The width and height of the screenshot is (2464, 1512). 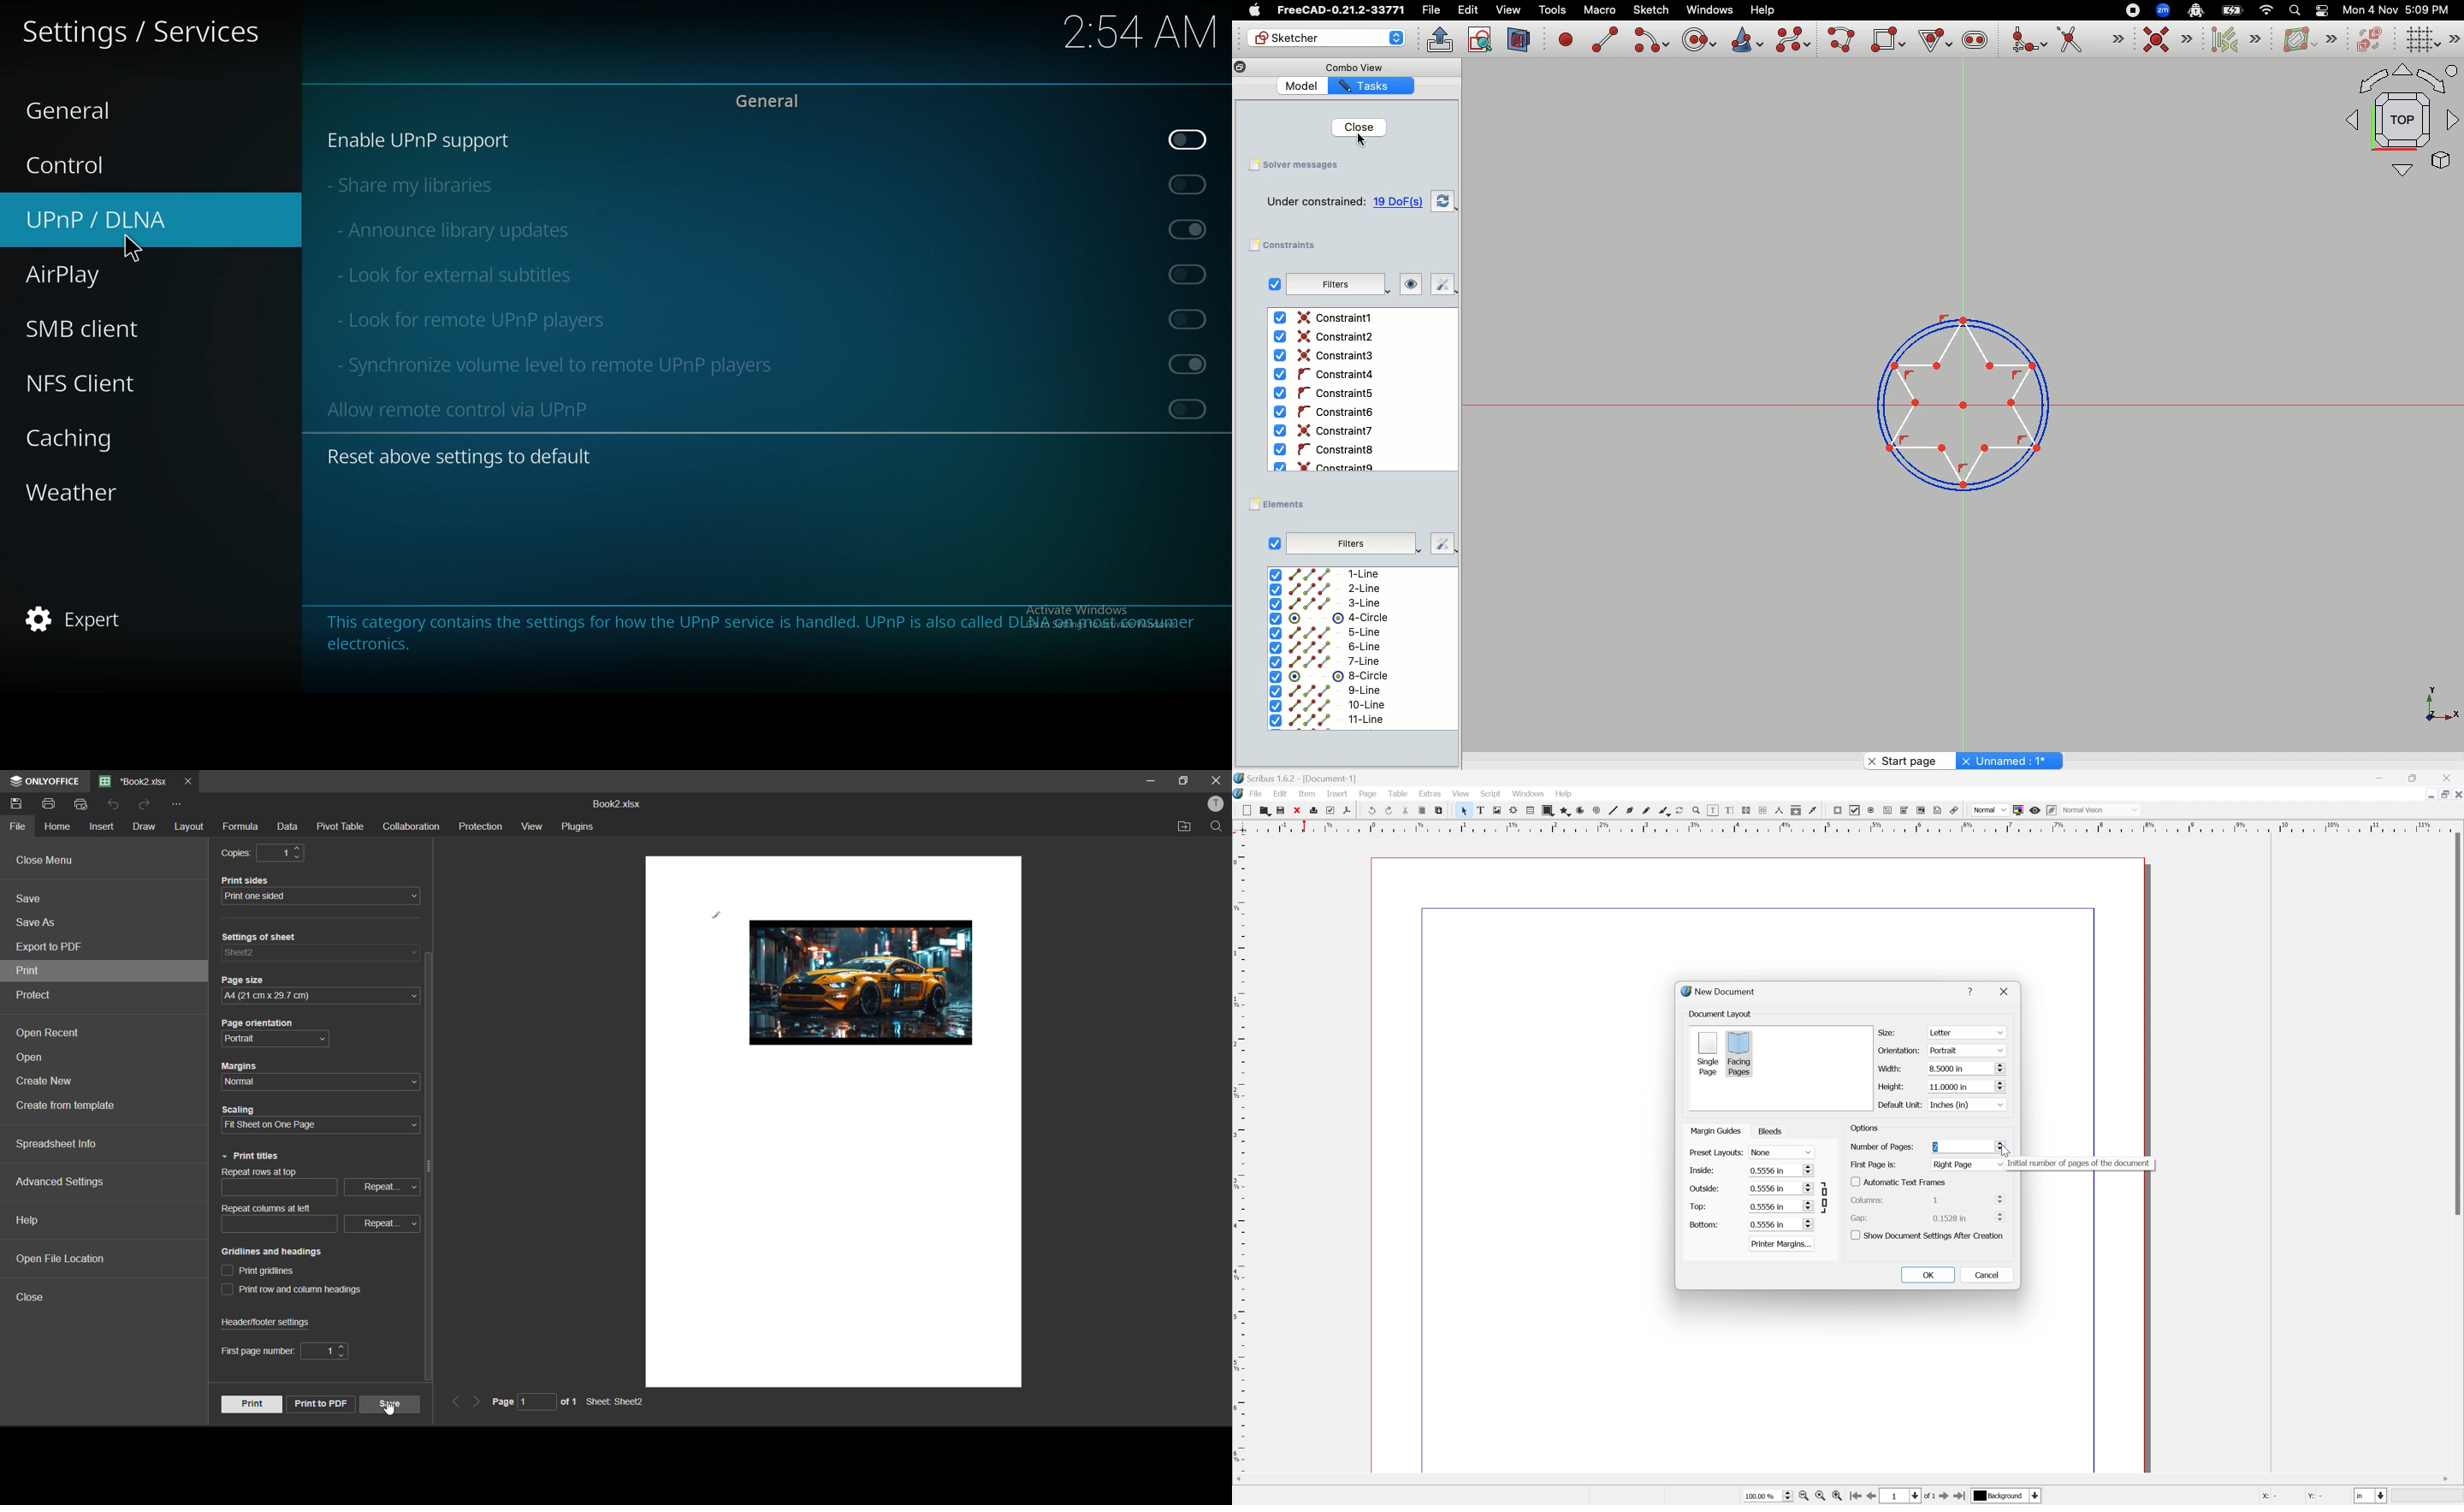 What do you see at coordinates (2431, 709) in the screenshot?
I see `X, Y, Z` at bounding box center [2431, 709].